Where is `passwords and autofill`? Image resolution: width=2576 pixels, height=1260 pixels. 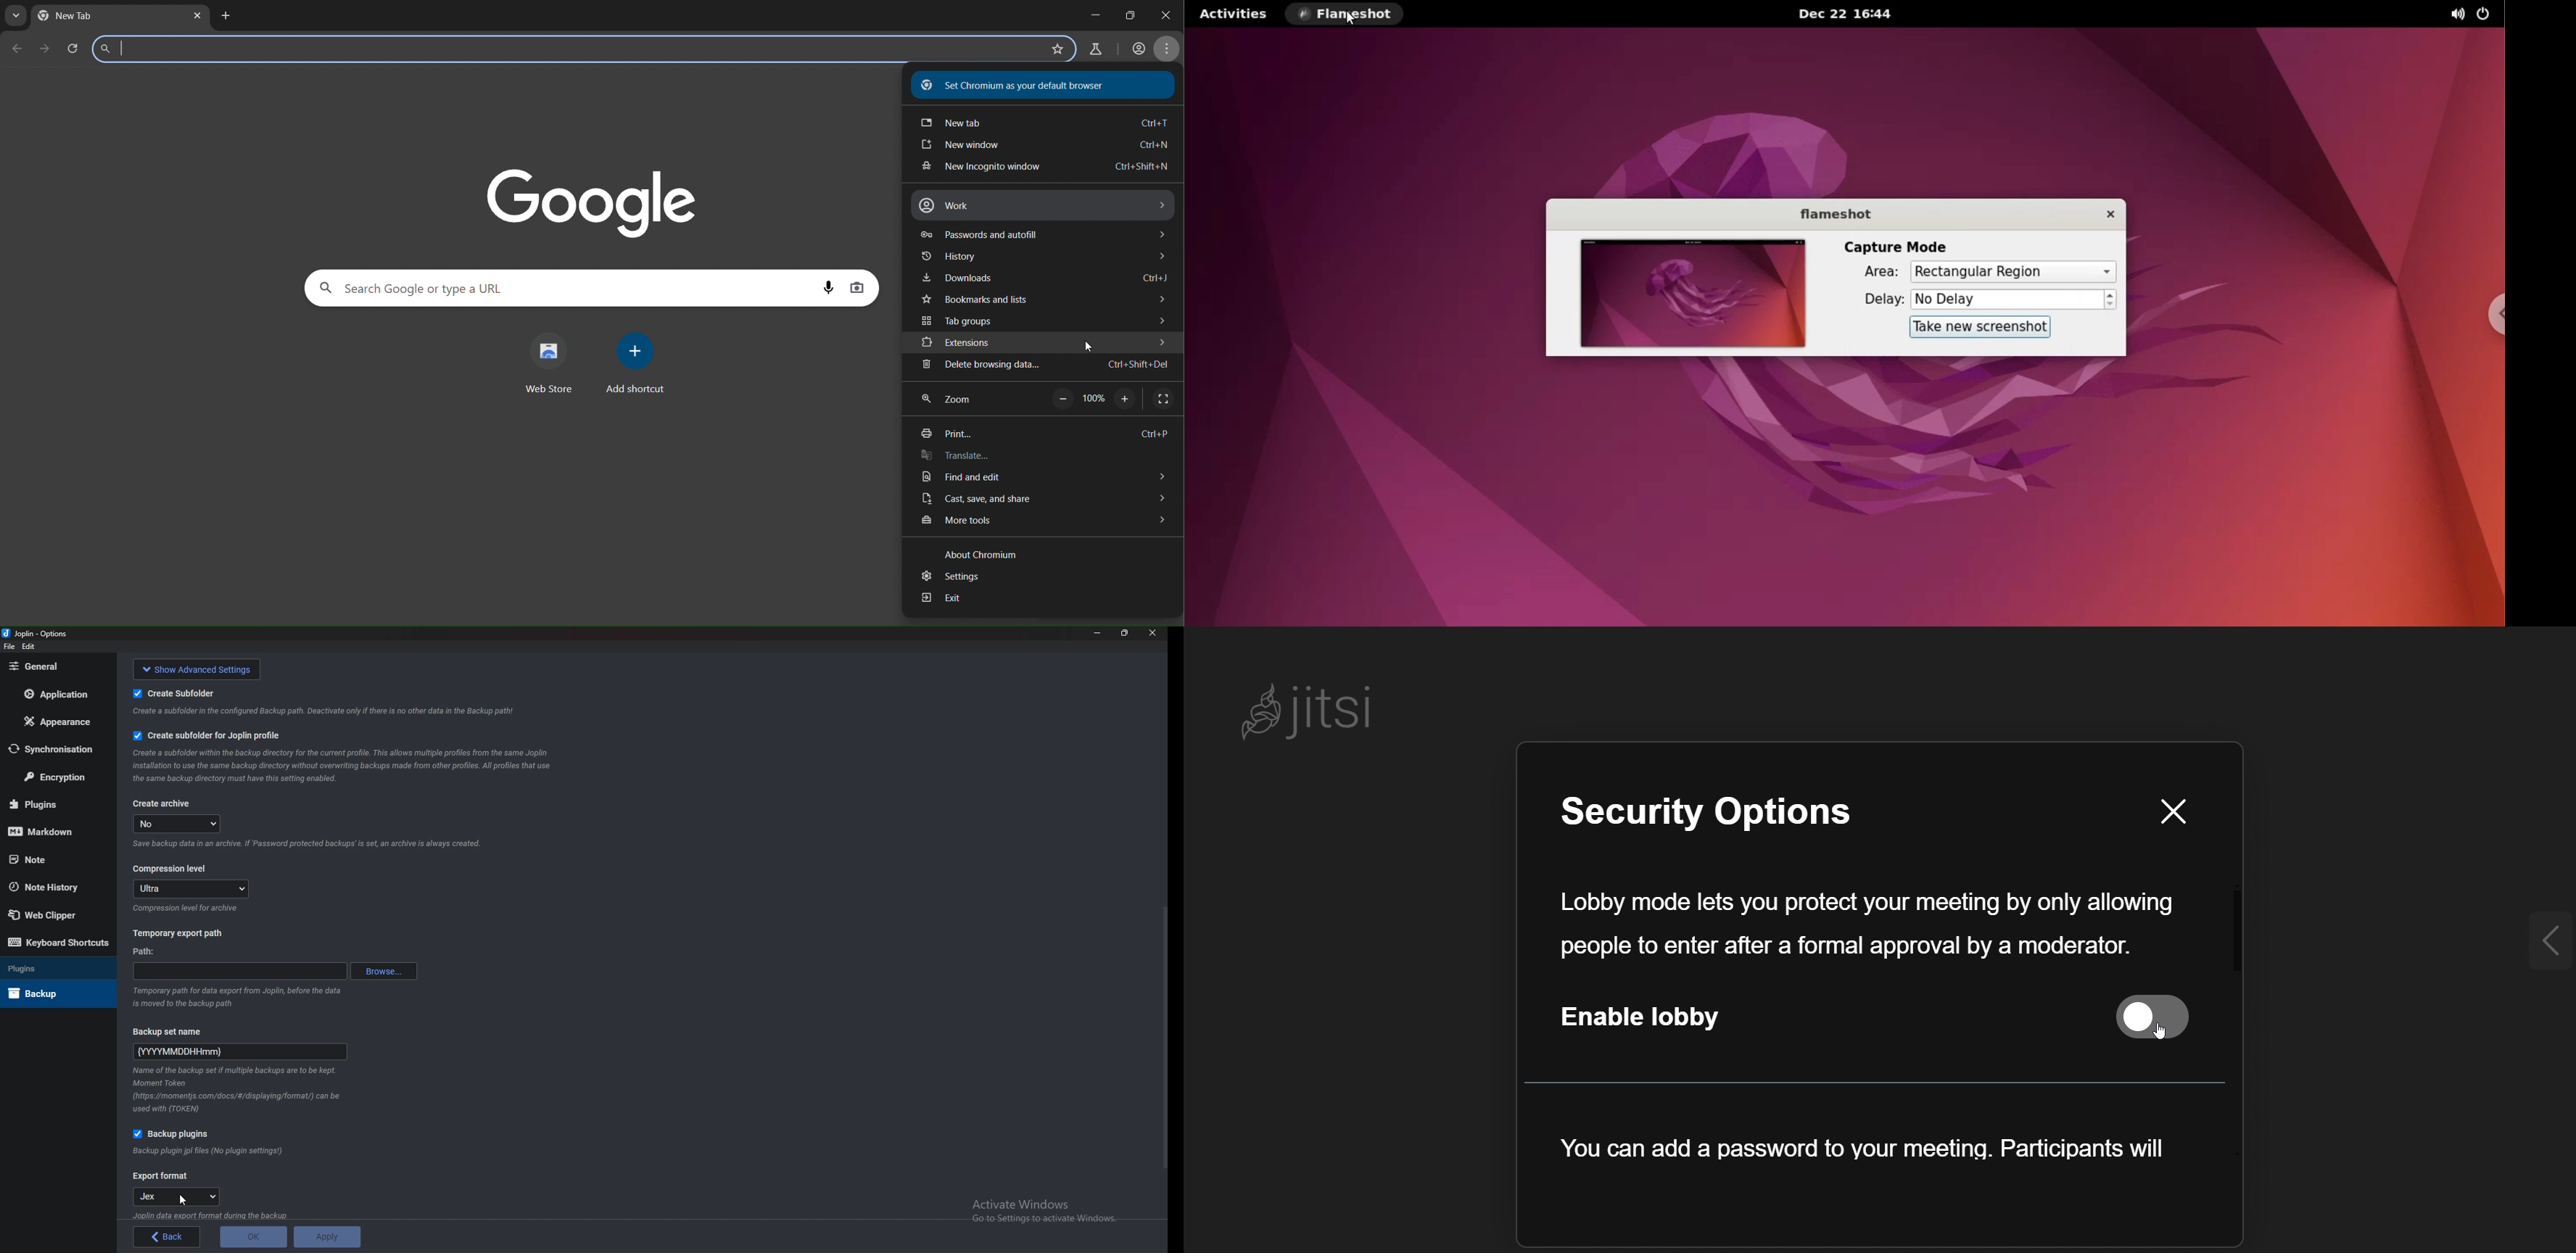
passwords and autofill is located at coordinates (1047, 234).